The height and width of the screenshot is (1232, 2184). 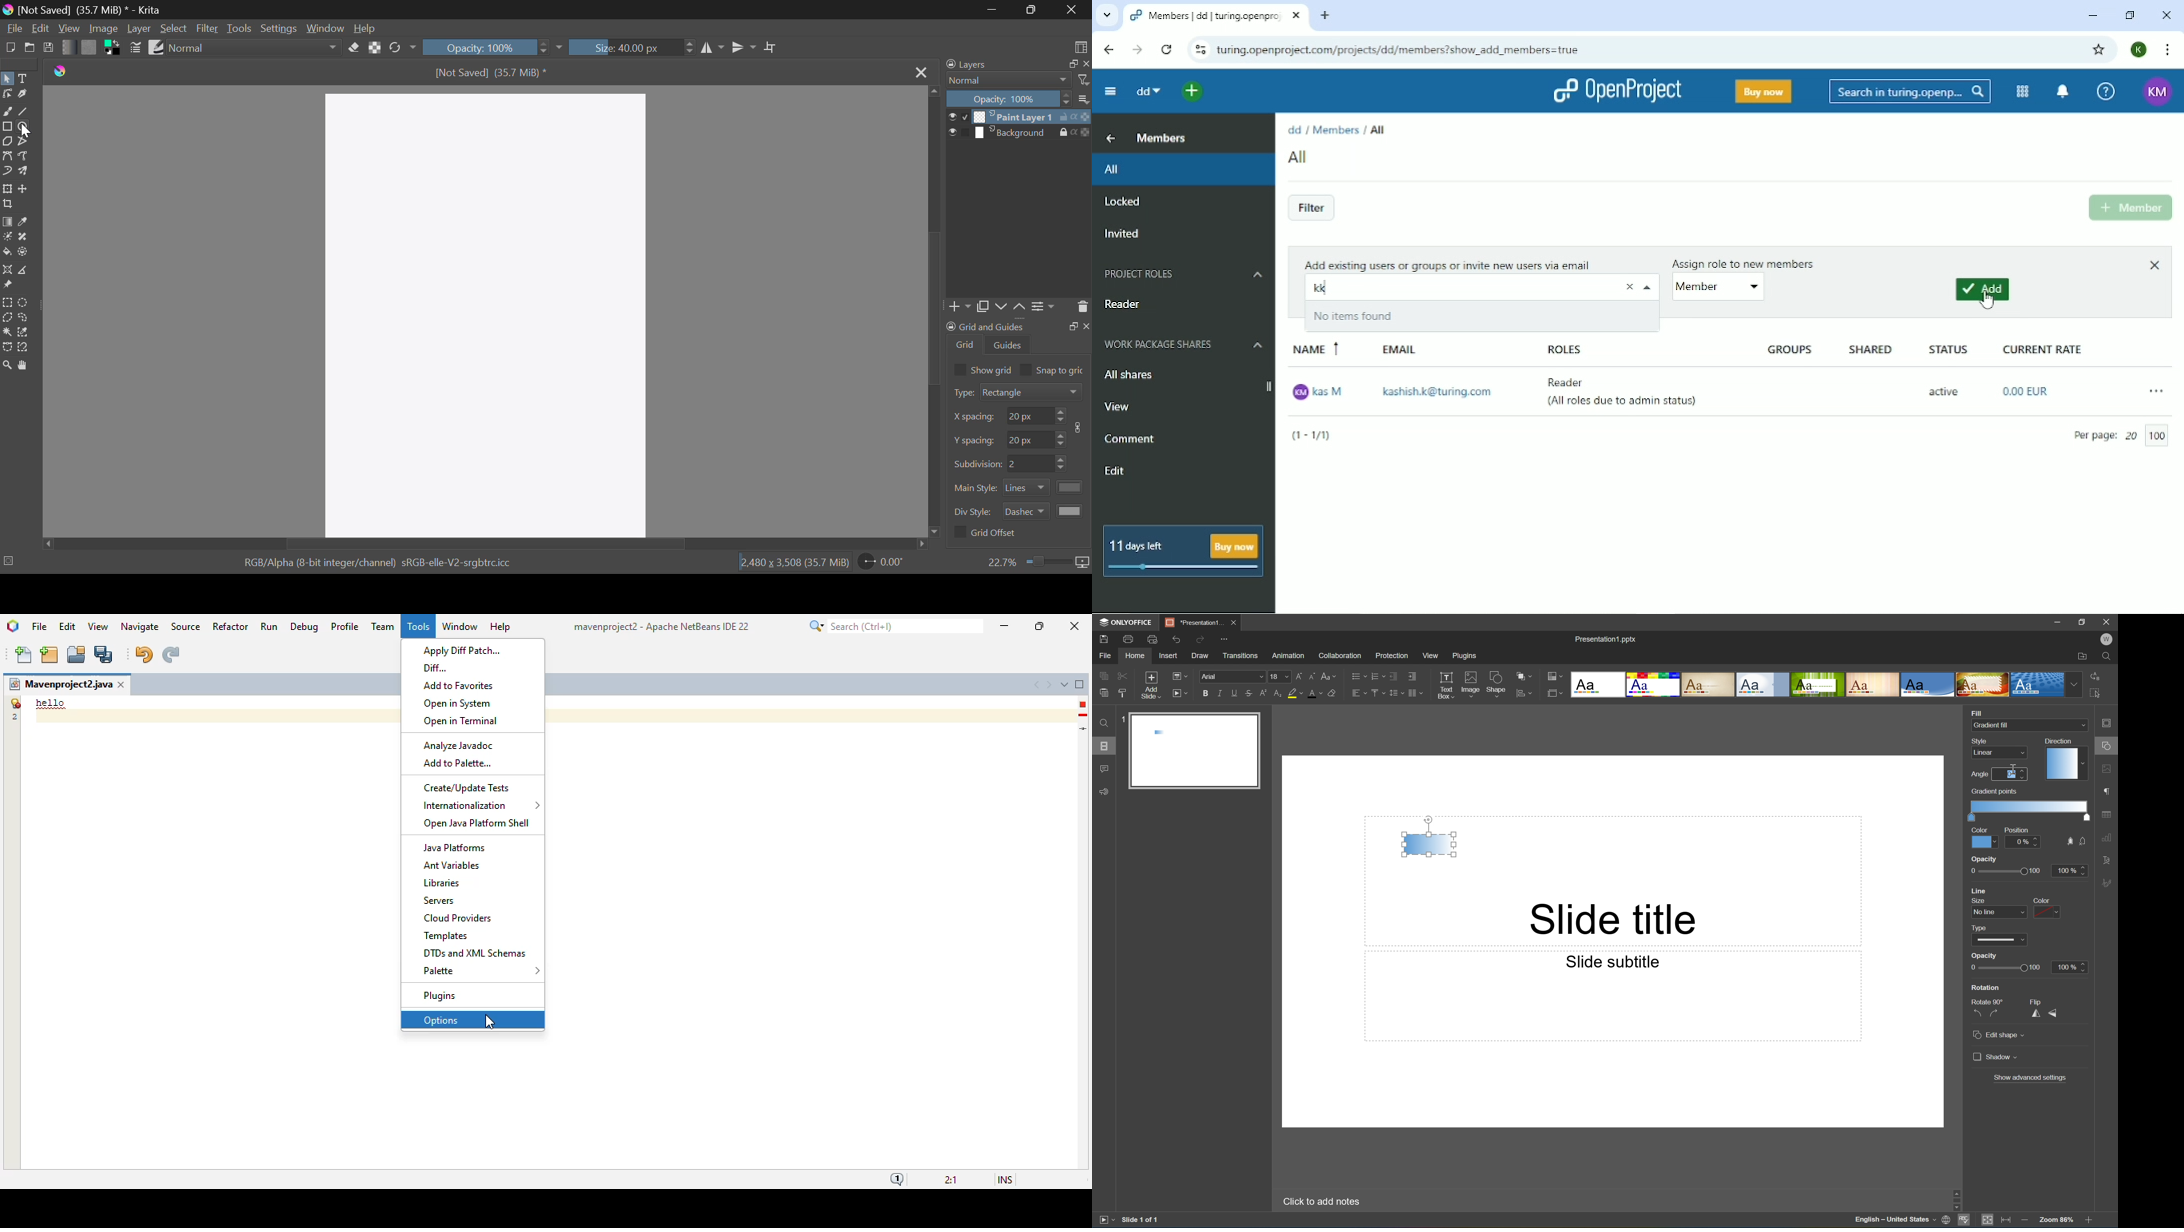 I want to click on Restore Down, so click(x=993, y=10).